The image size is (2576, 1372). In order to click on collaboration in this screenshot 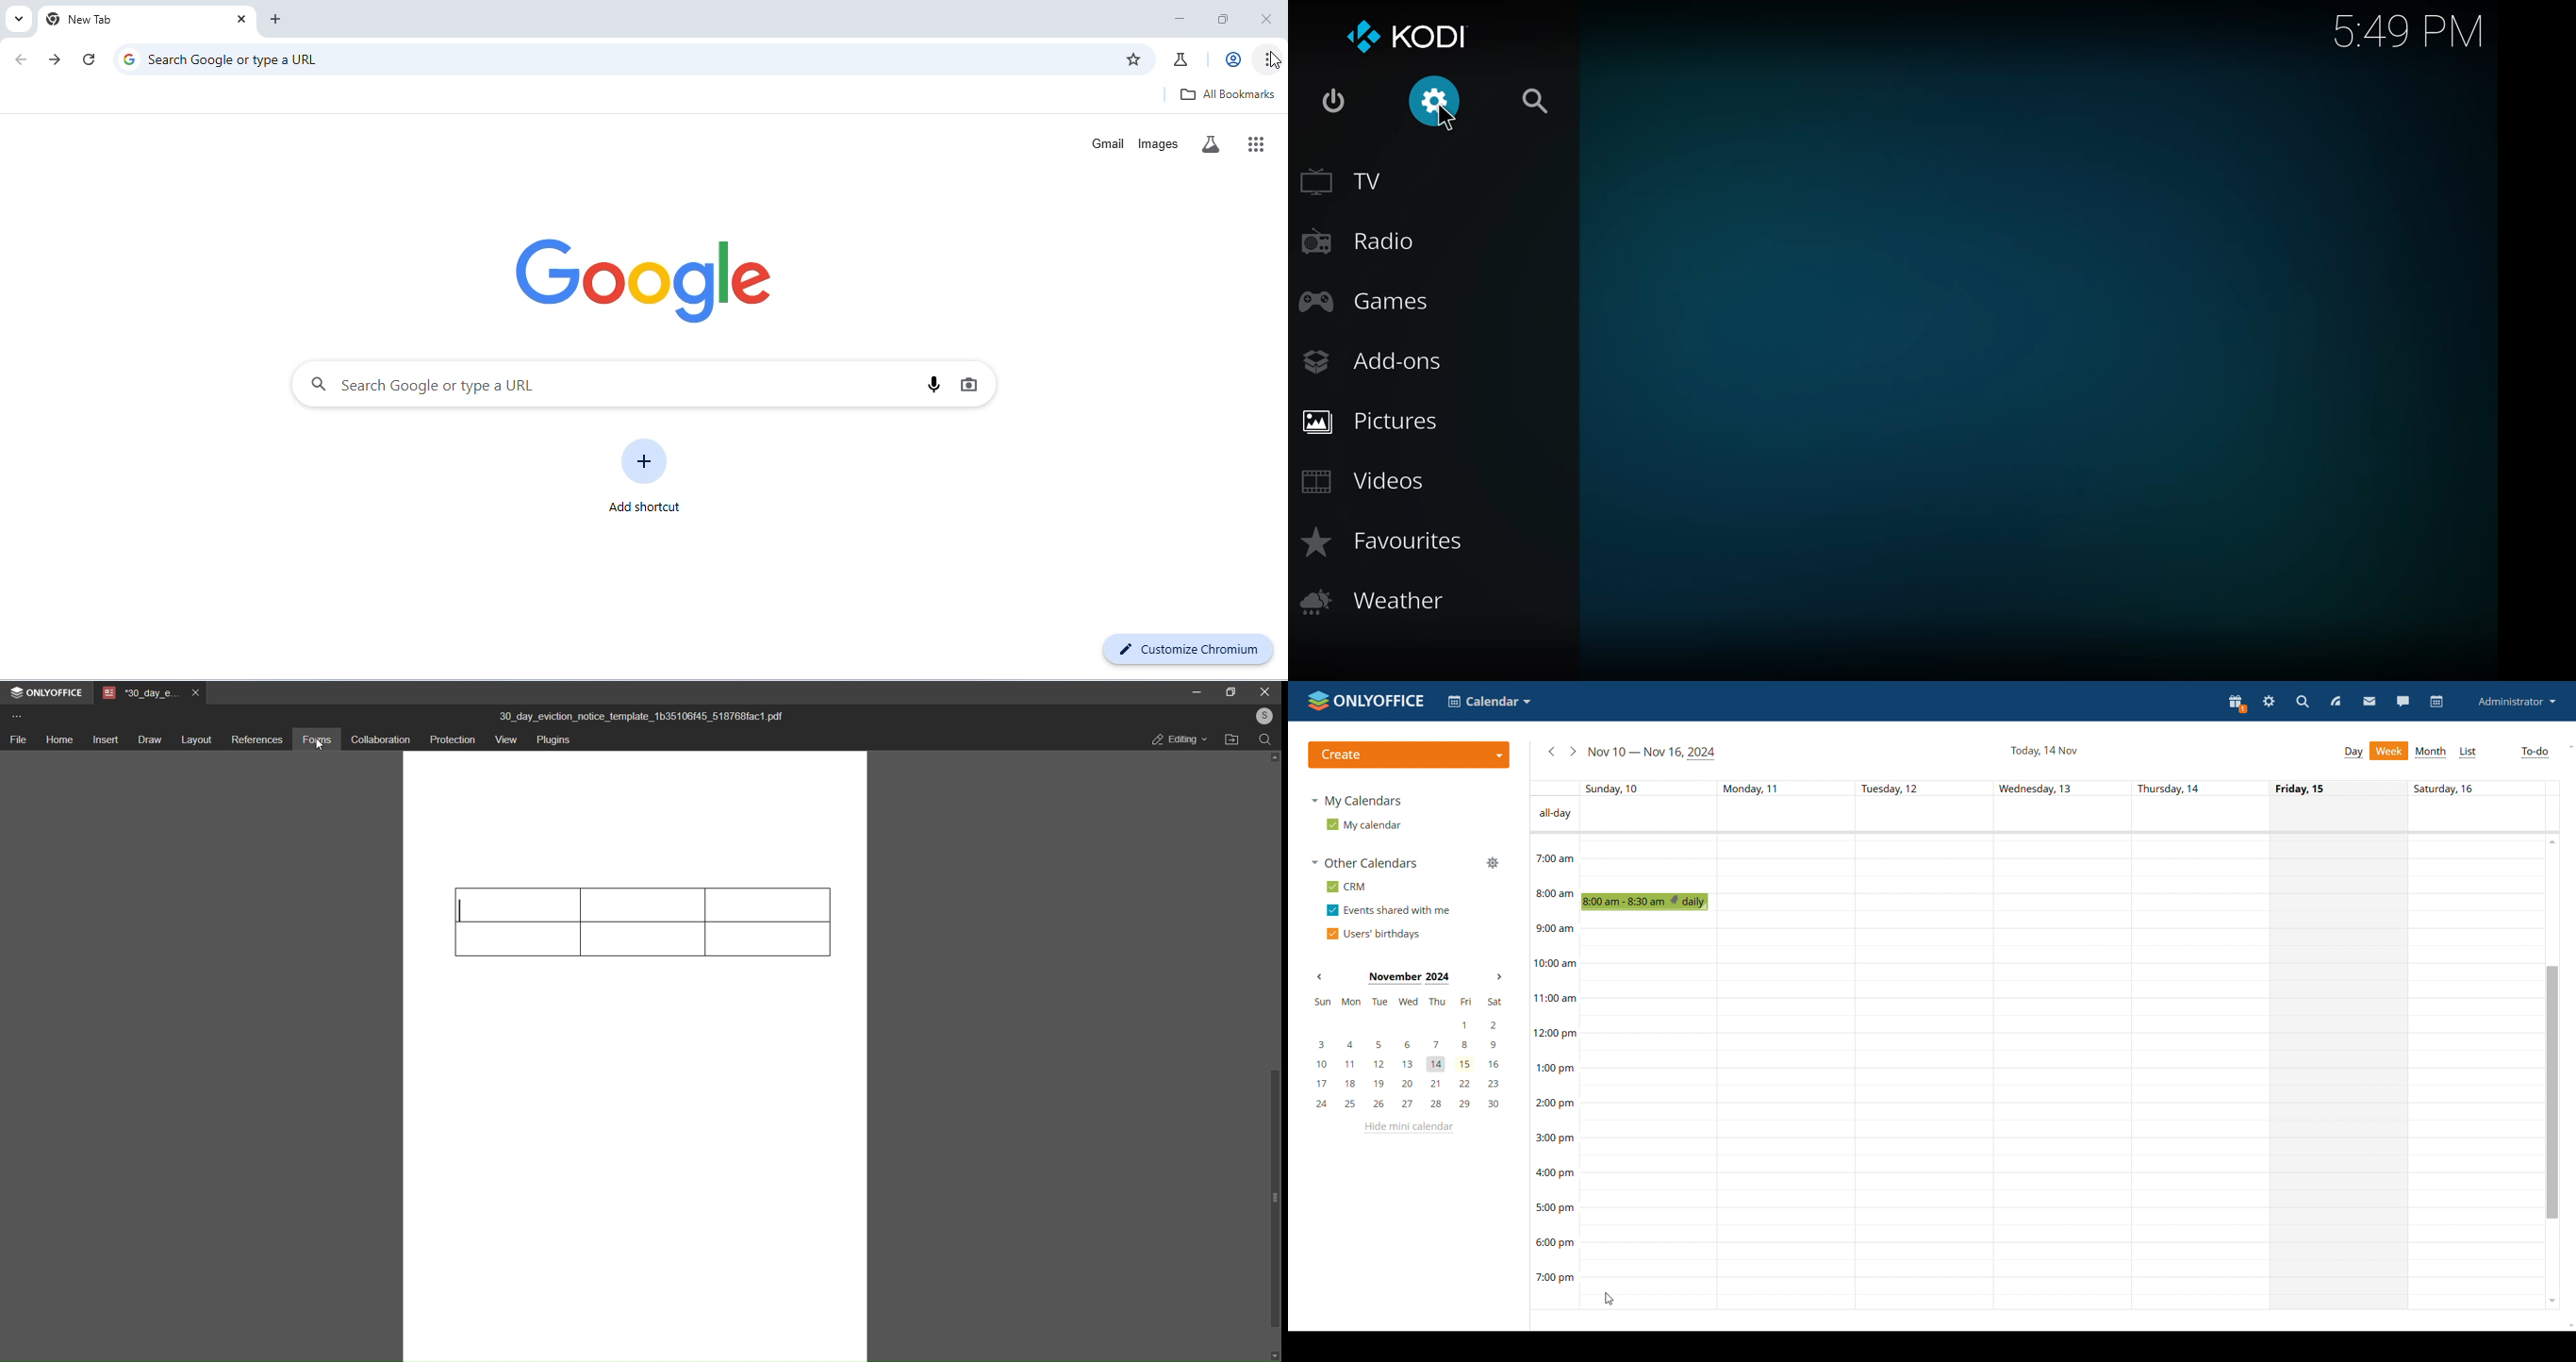, I will do `click(378, 741)`.